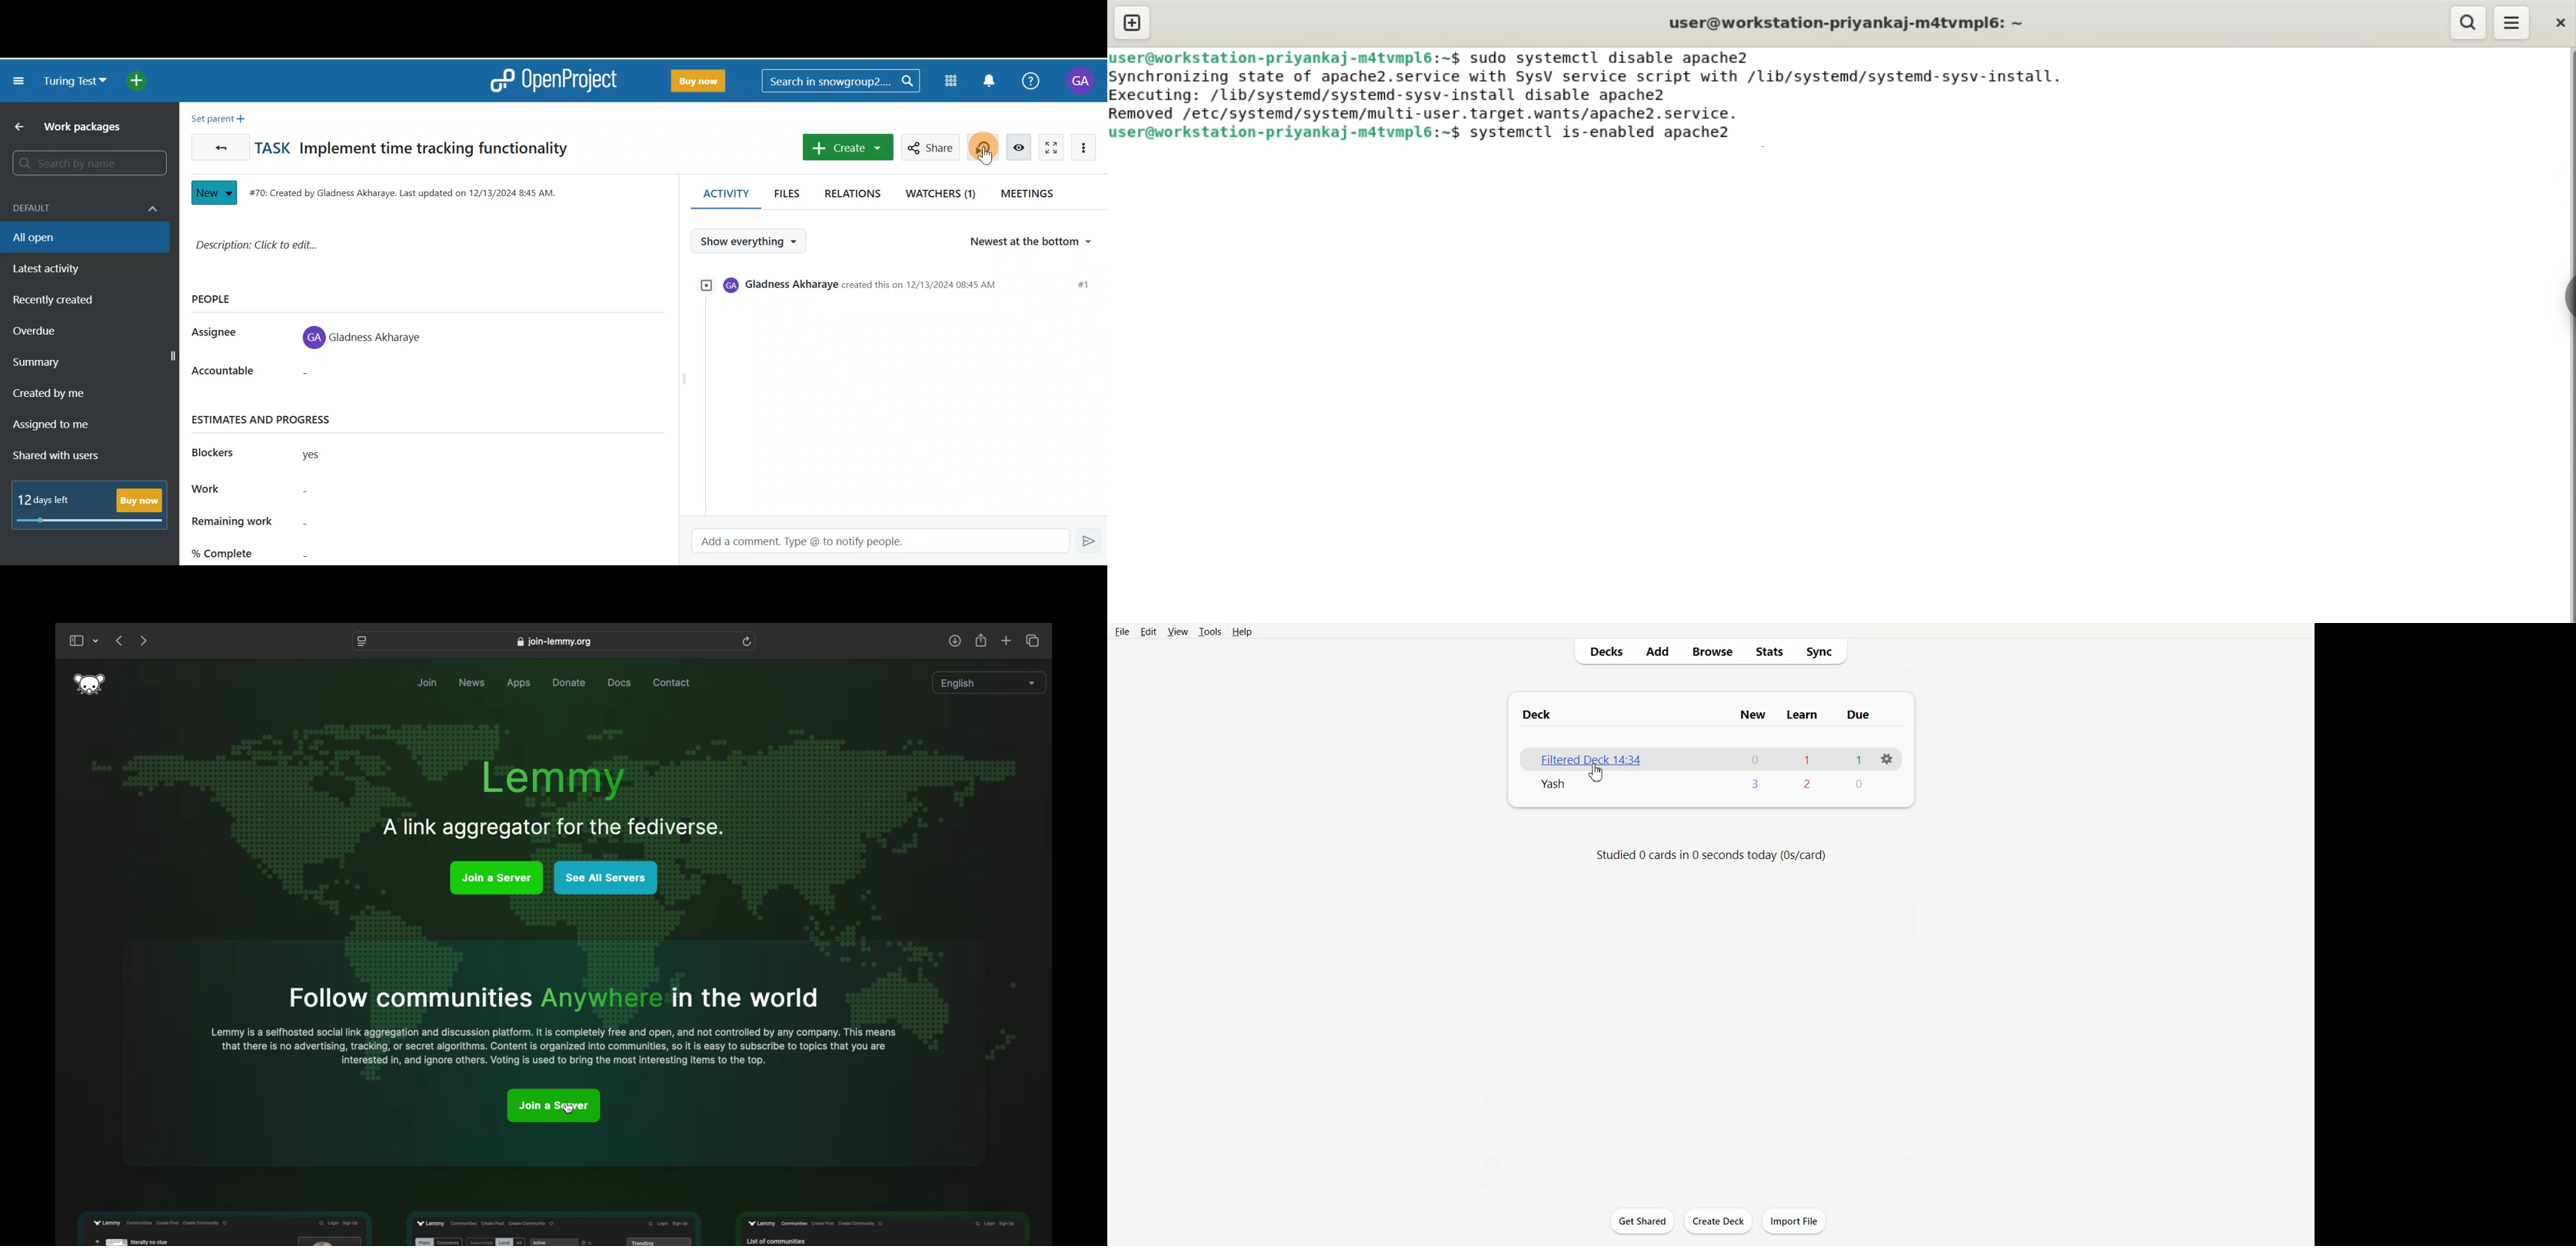 The image size is (2576, 1260). What do you see at coordinates (75, 81) in the screenshot?
I see `Turing test` at bounding box center [75, 81].